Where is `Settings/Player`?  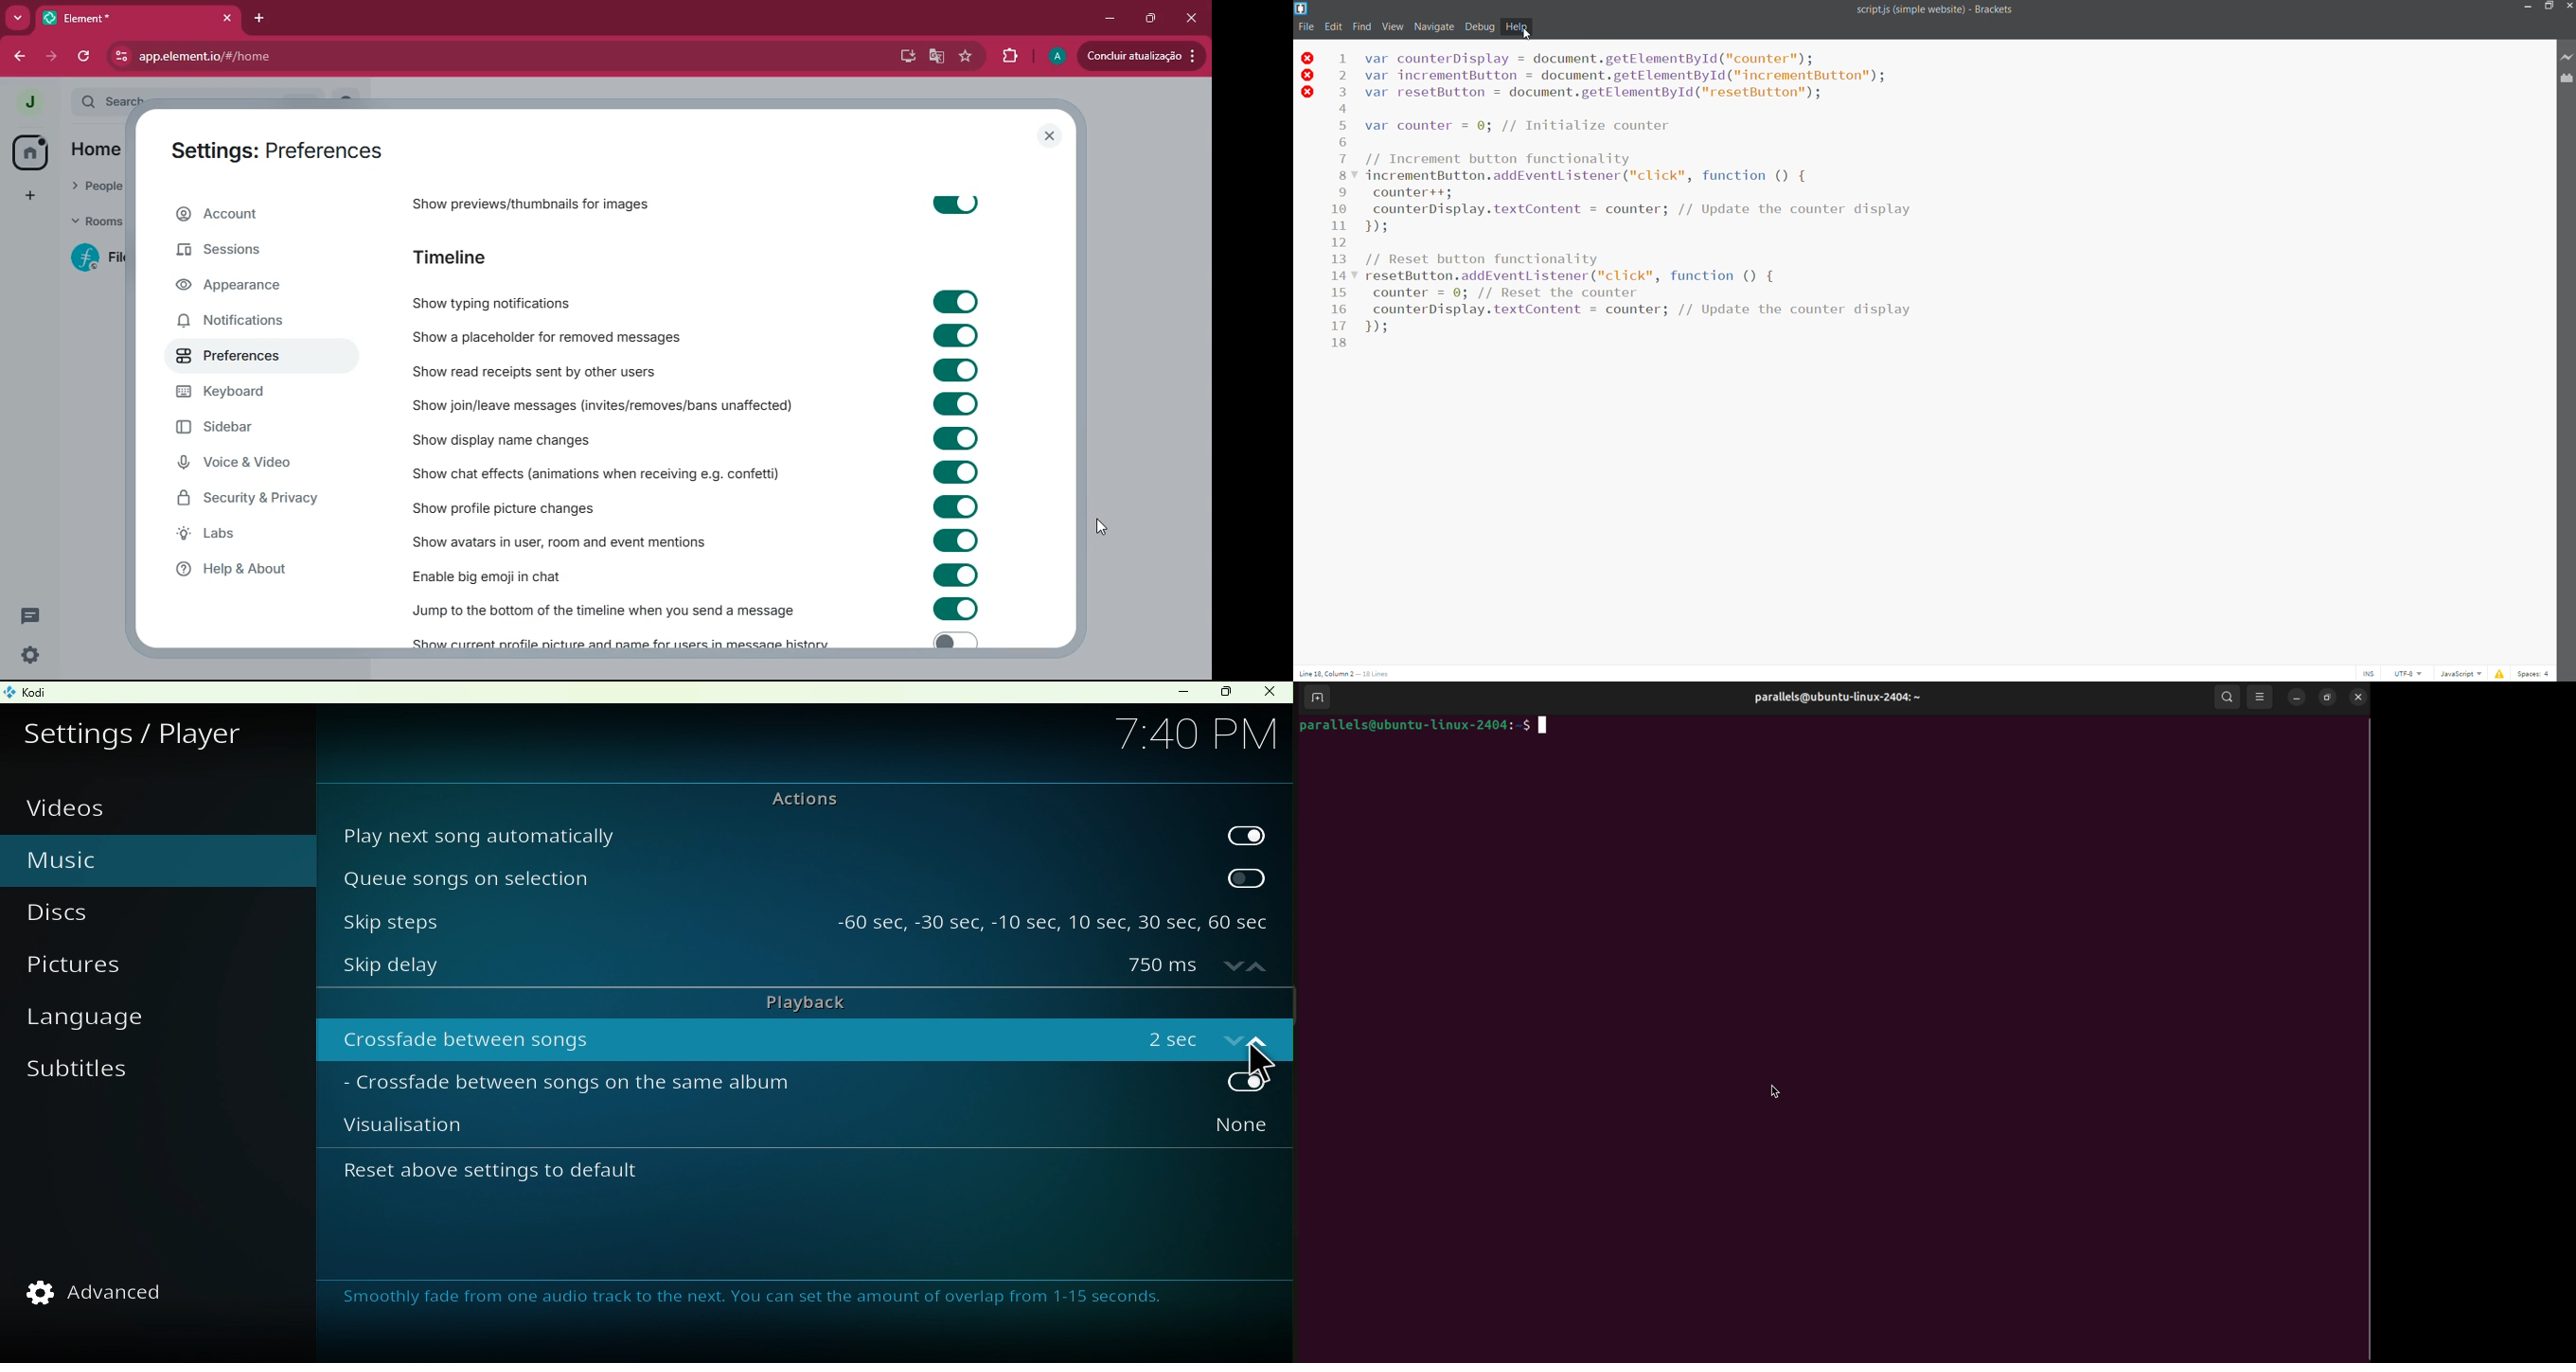
Settings/Player is located at coordinates (139, 730).